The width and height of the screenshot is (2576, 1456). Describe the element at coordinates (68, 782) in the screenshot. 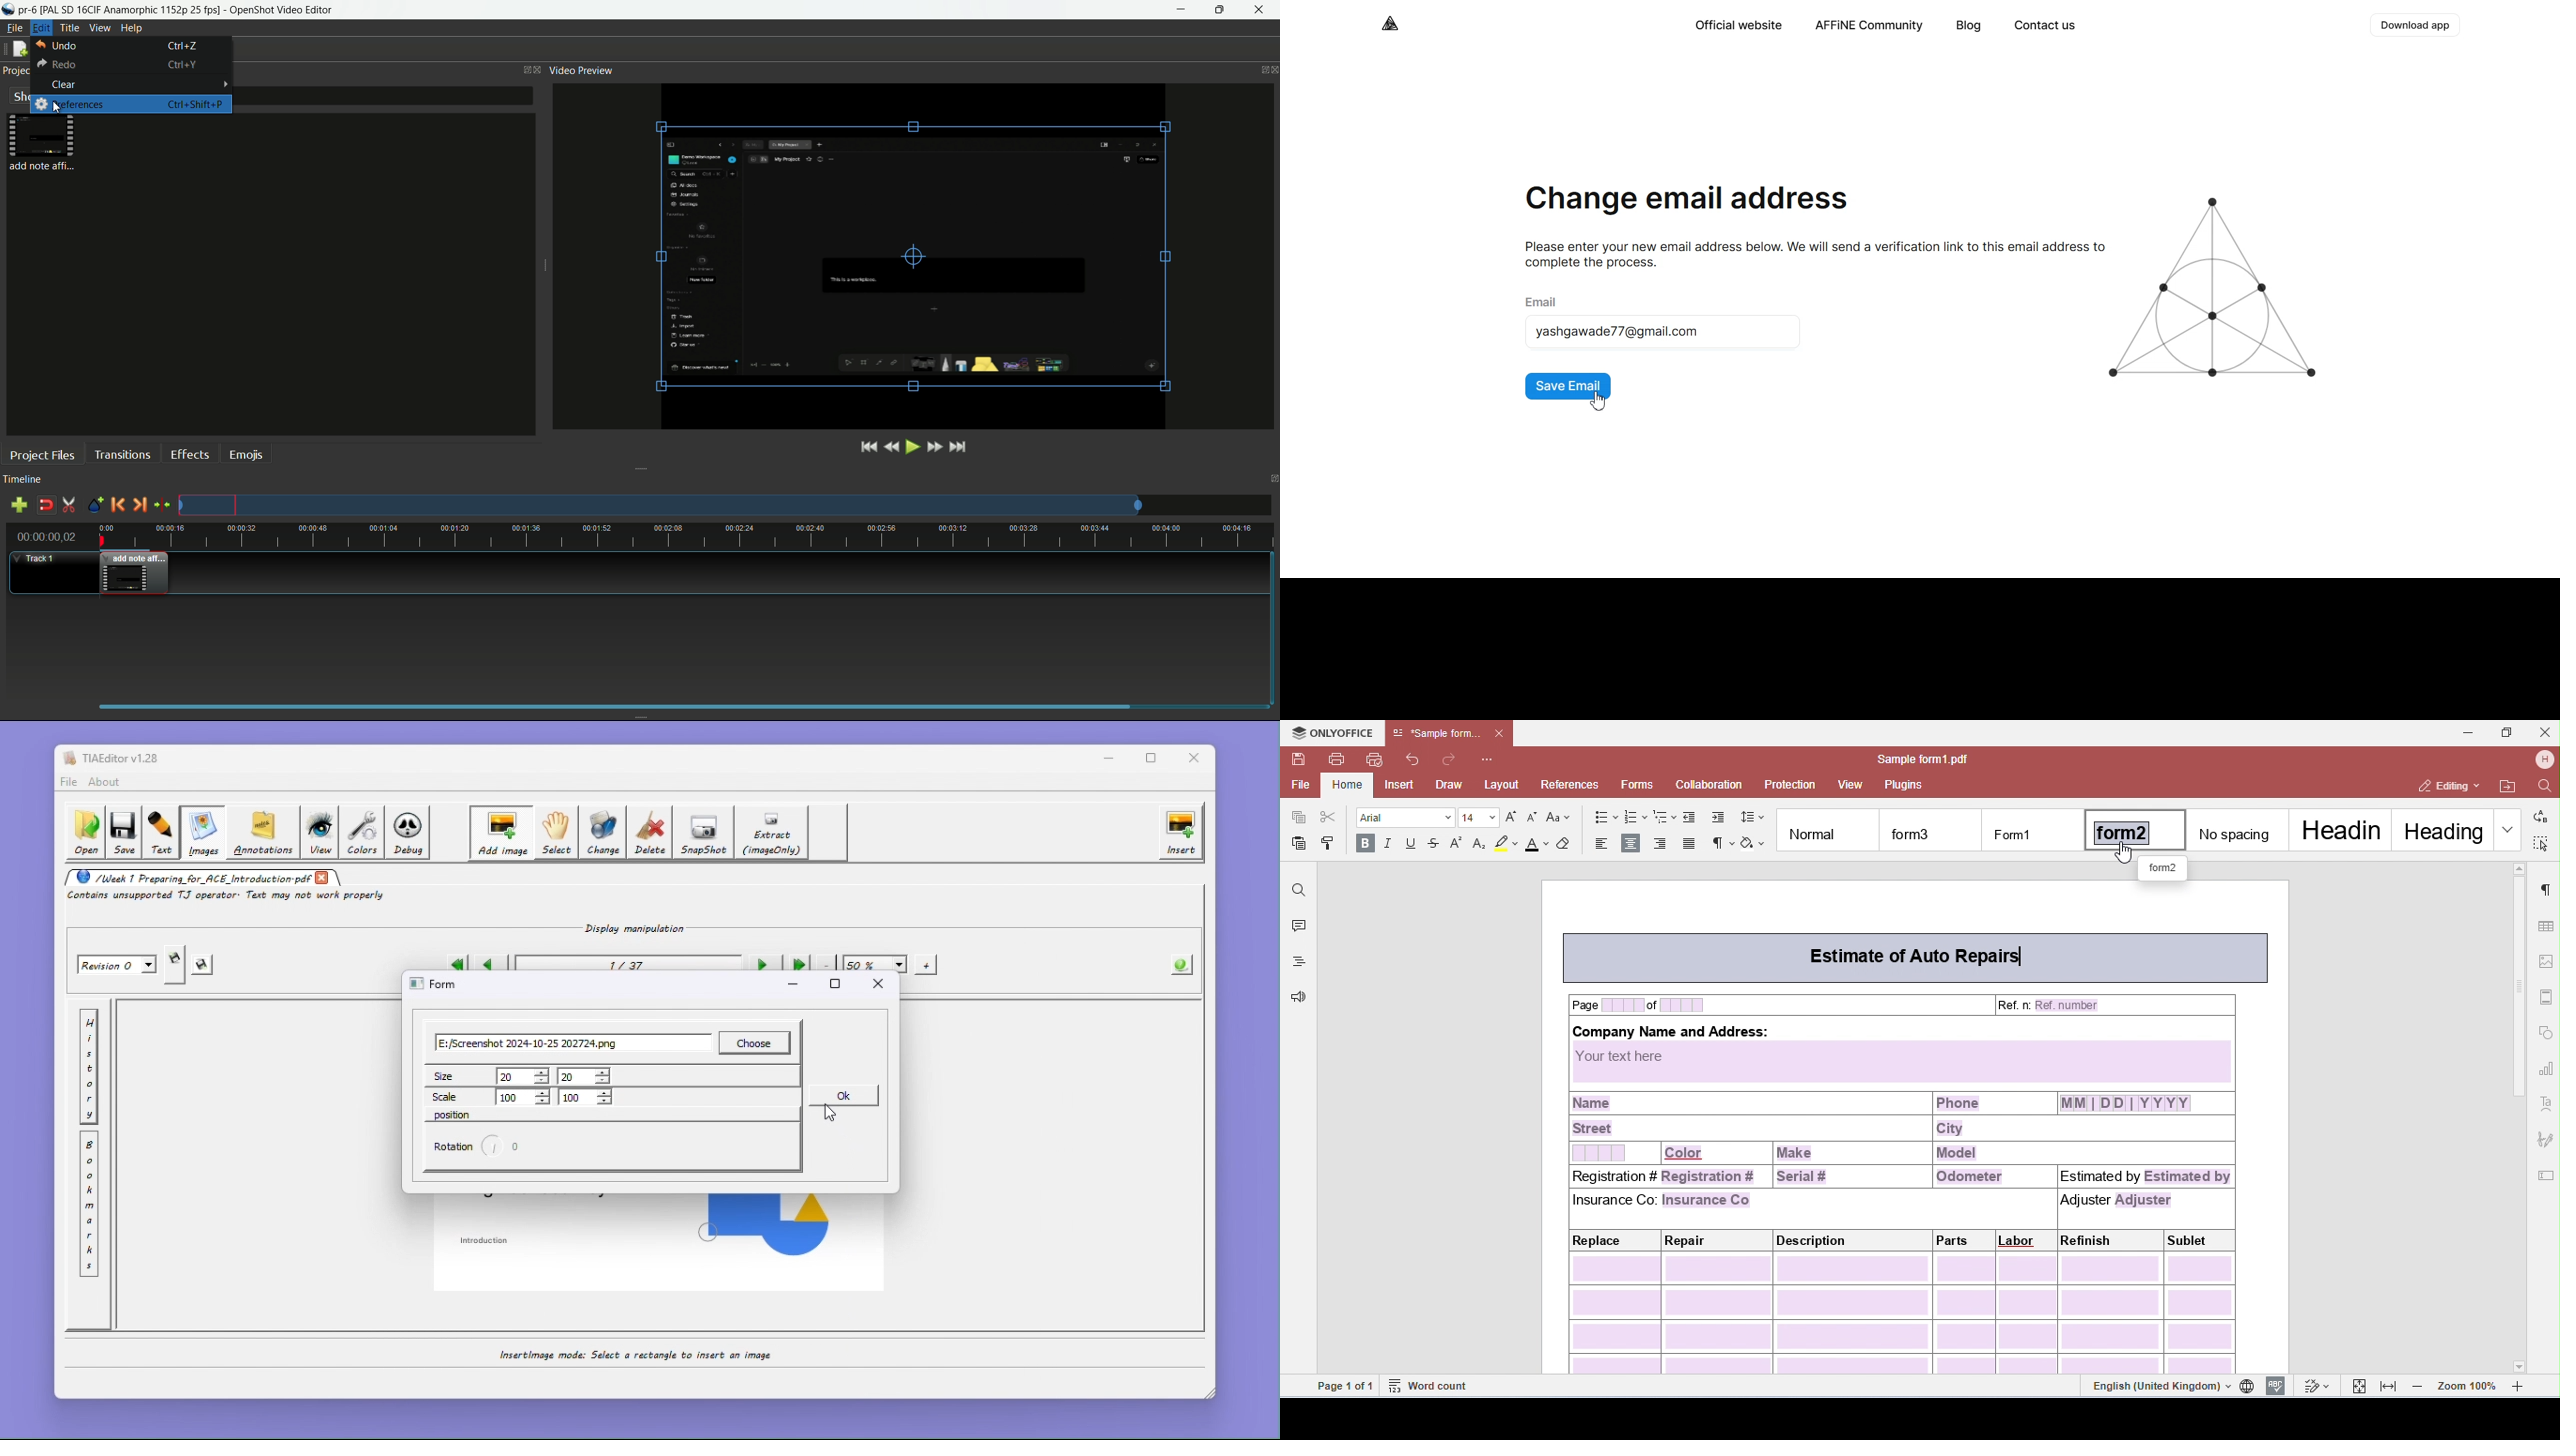

I see `file` at that location.